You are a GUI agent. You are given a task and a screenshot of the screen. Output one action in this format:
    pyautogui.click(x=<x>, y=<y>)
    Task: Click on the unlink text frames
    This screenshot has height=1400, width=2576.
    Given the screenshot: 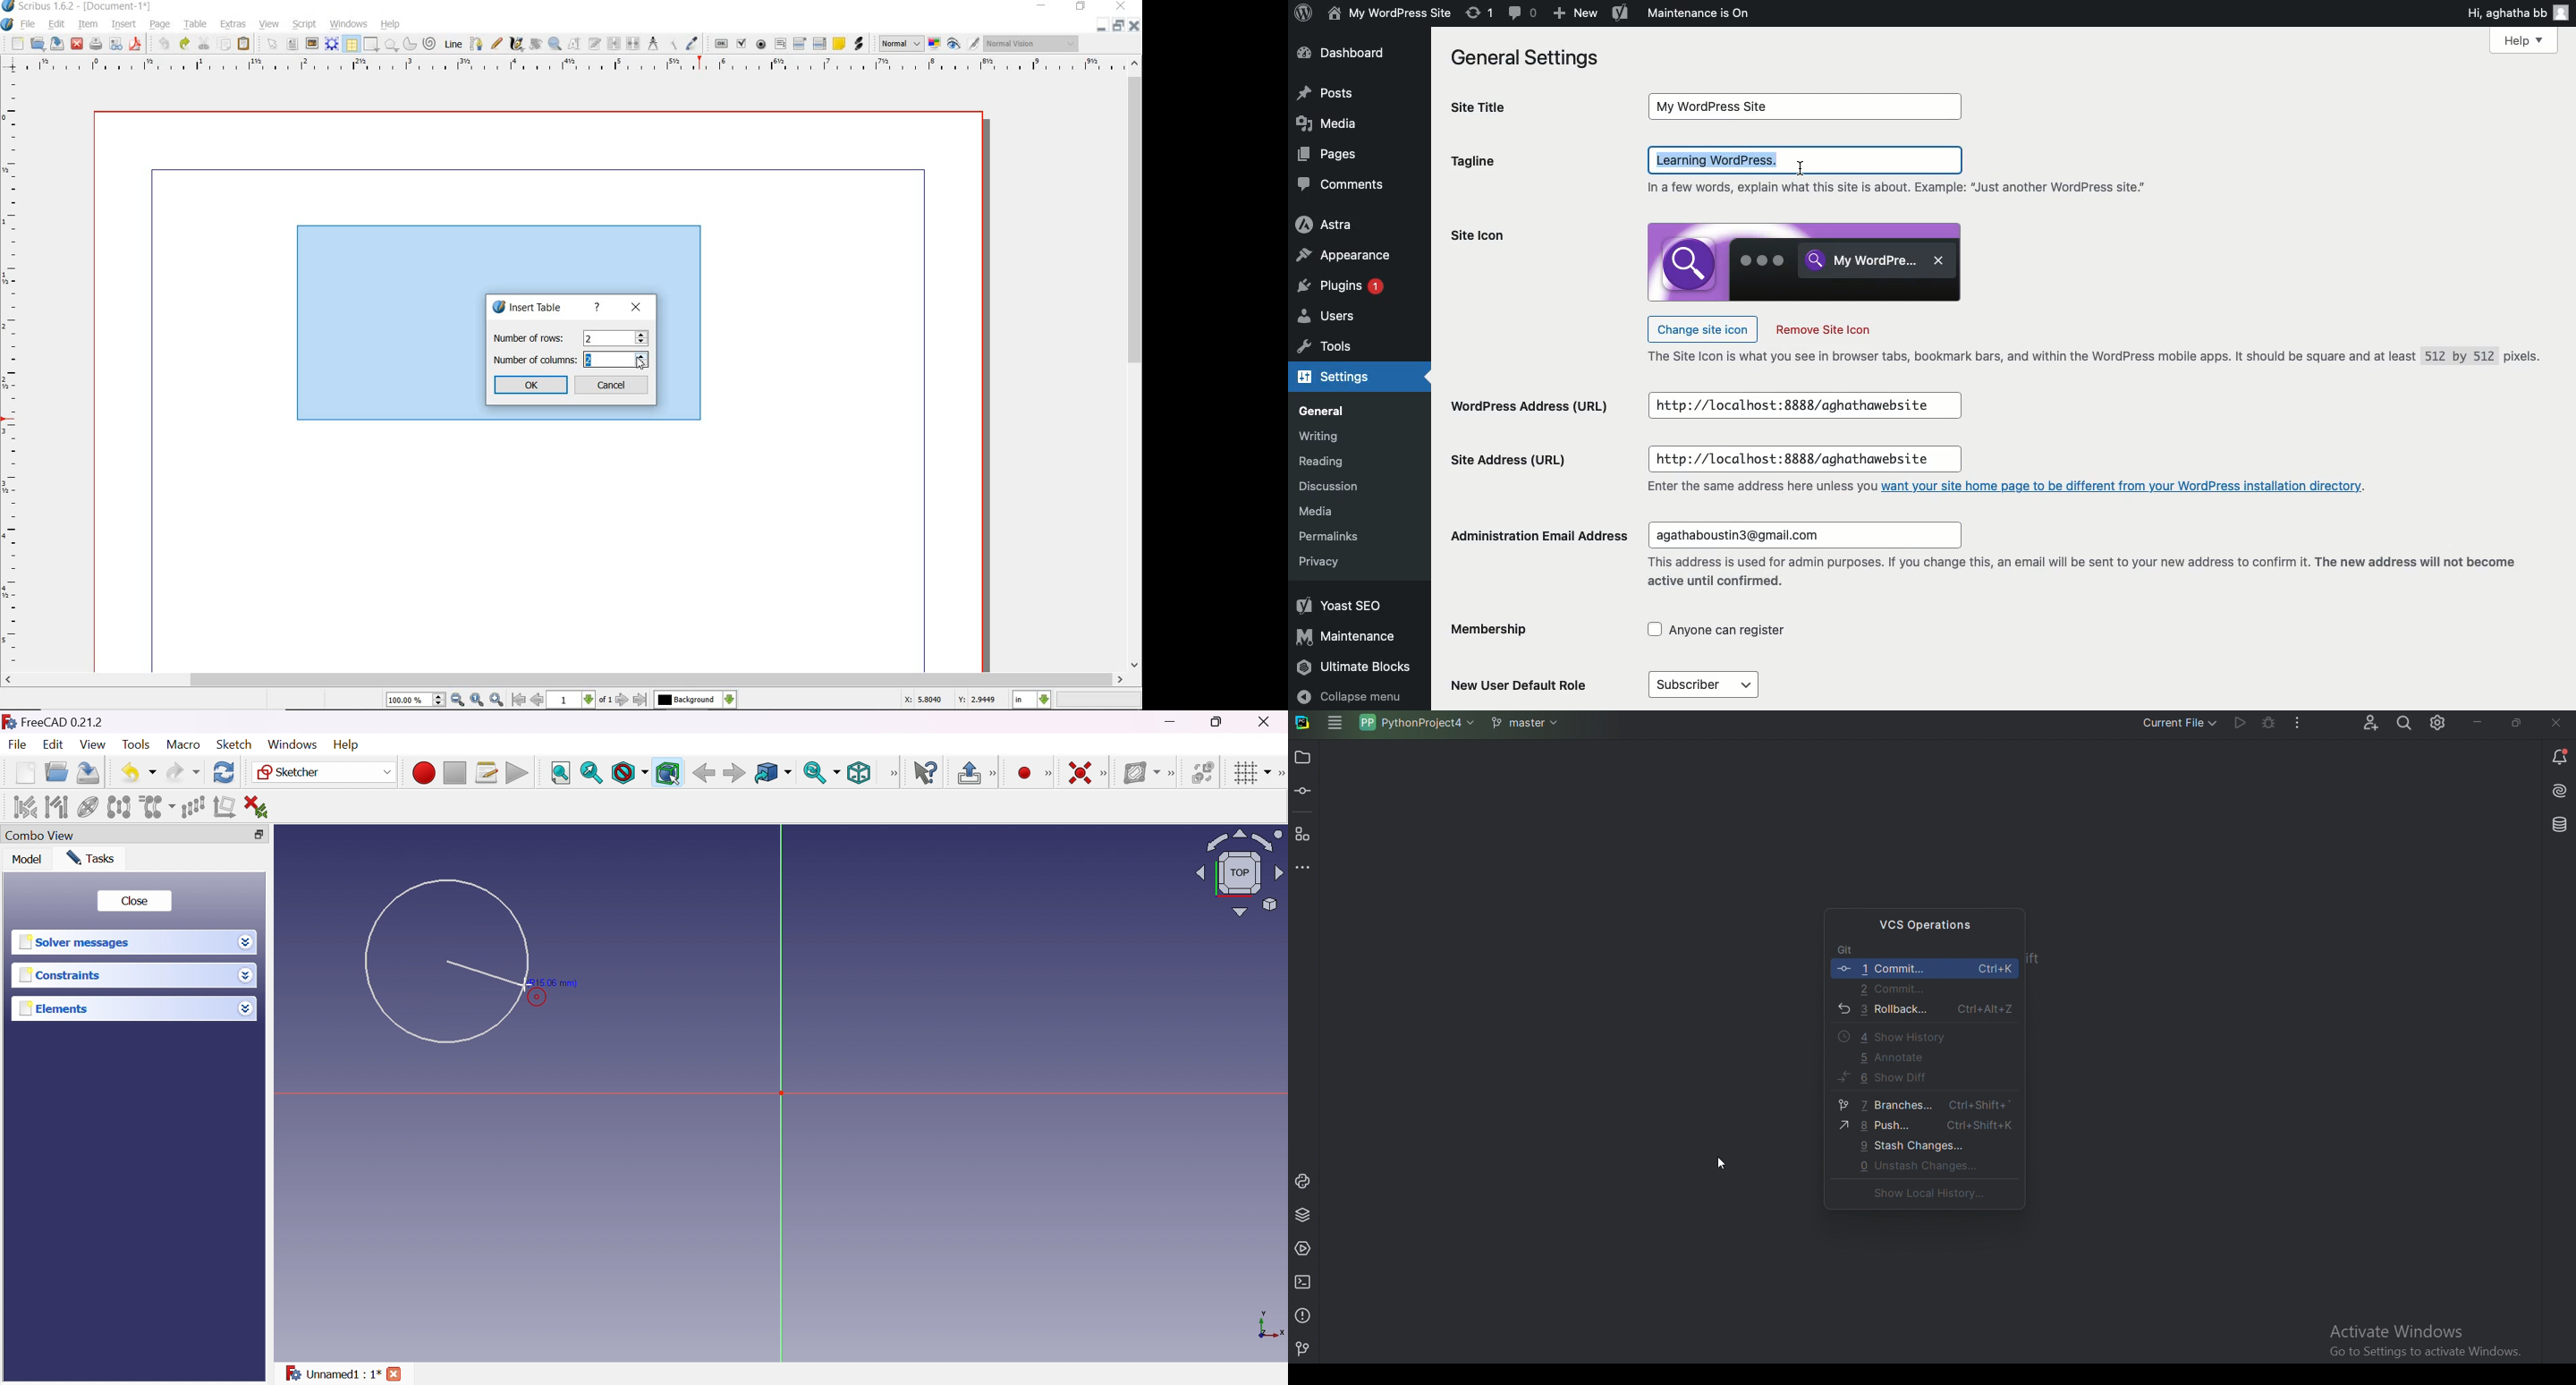 What is the action you would take?
    pyautogui.click(x=635, y=44)
    